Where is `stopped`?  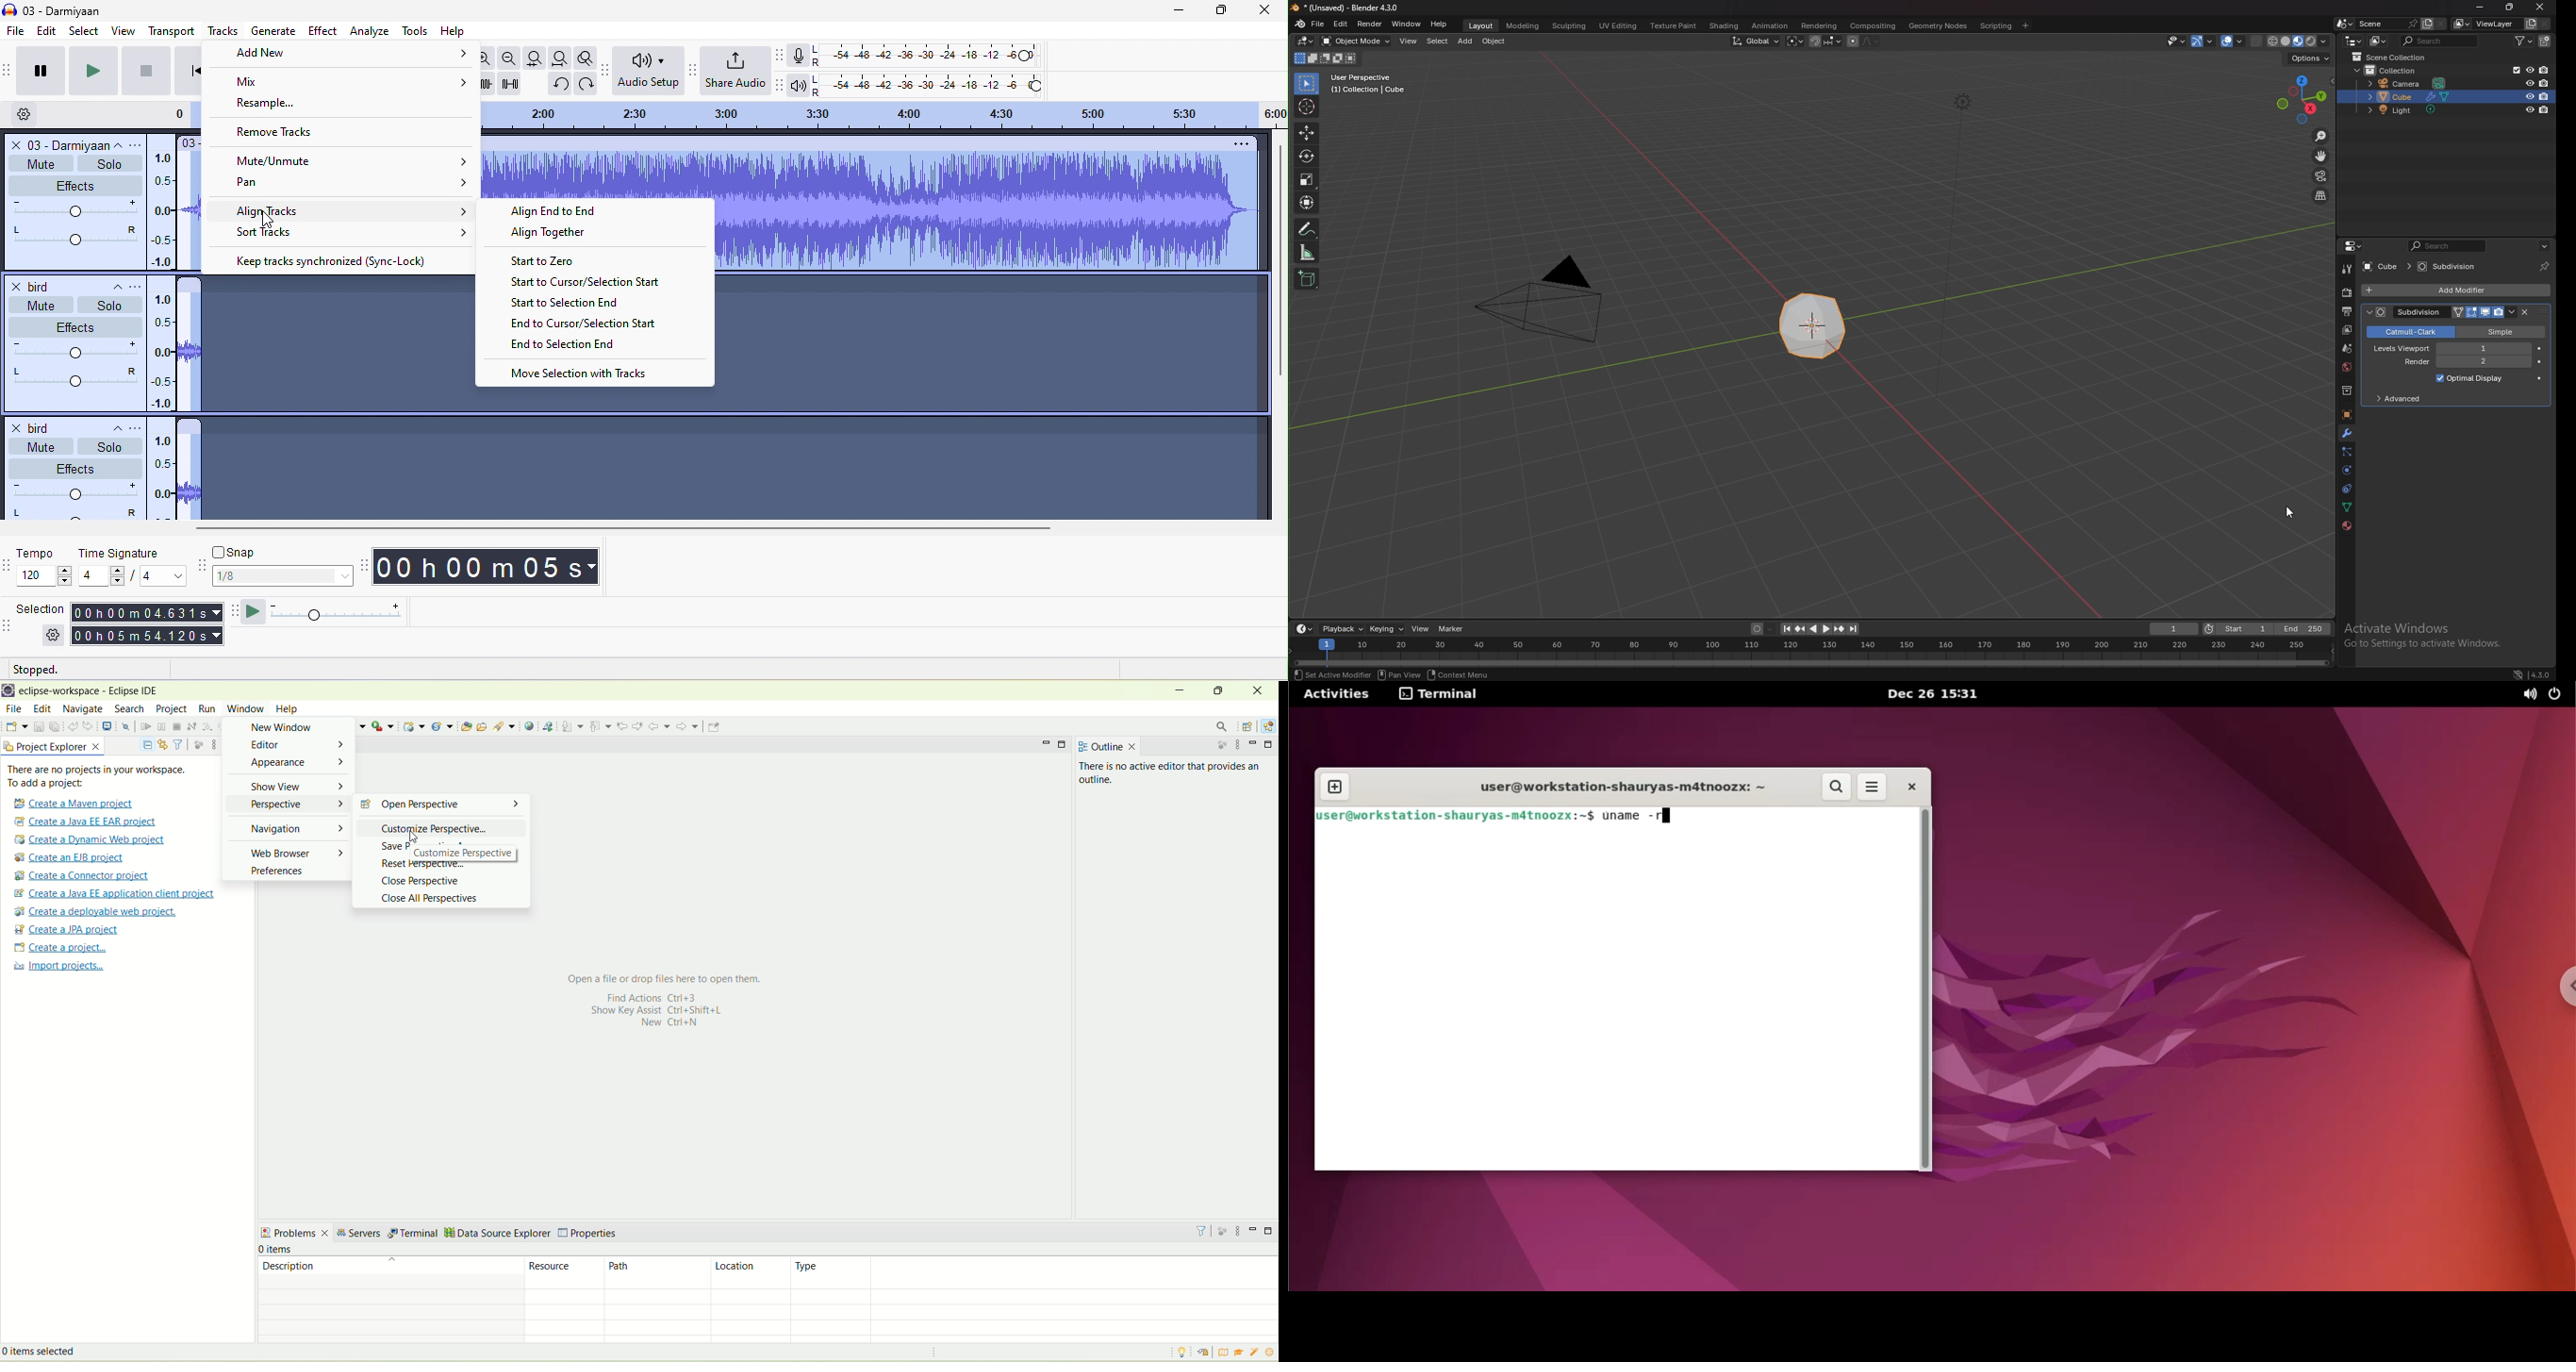 stopped is located at coordinates (58, 669).